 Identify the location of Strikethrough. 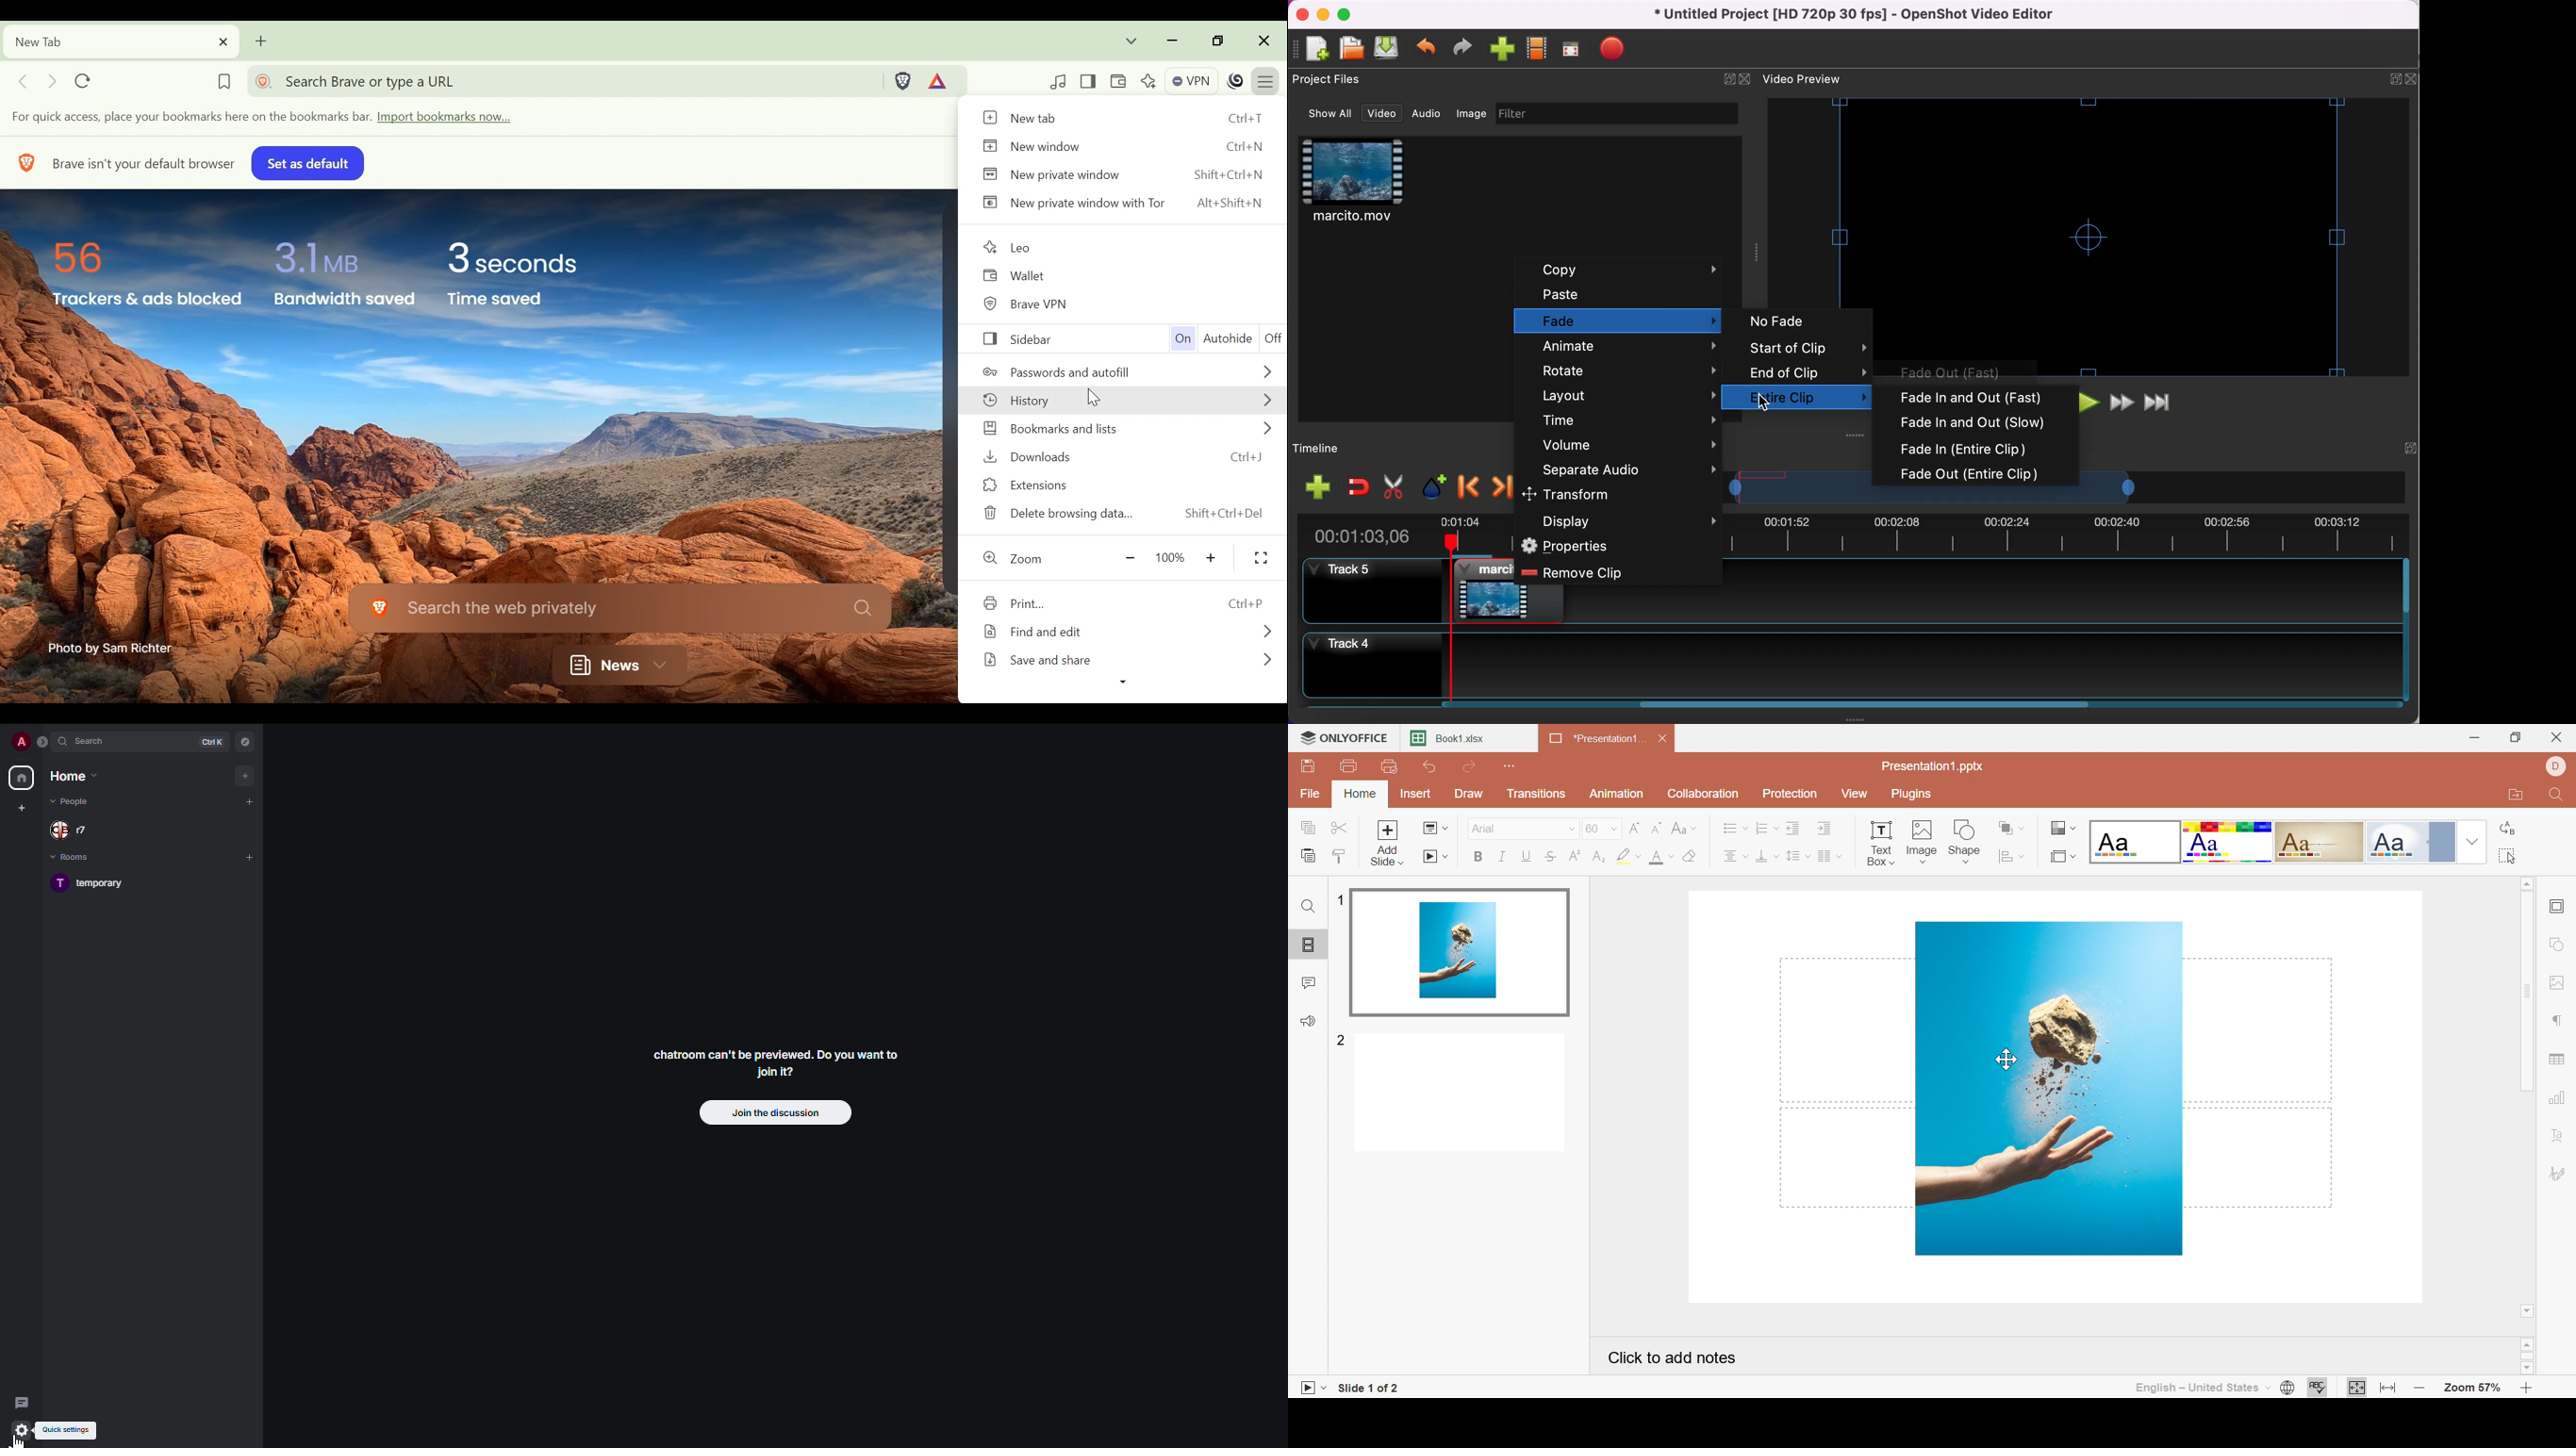
(1550, 857).